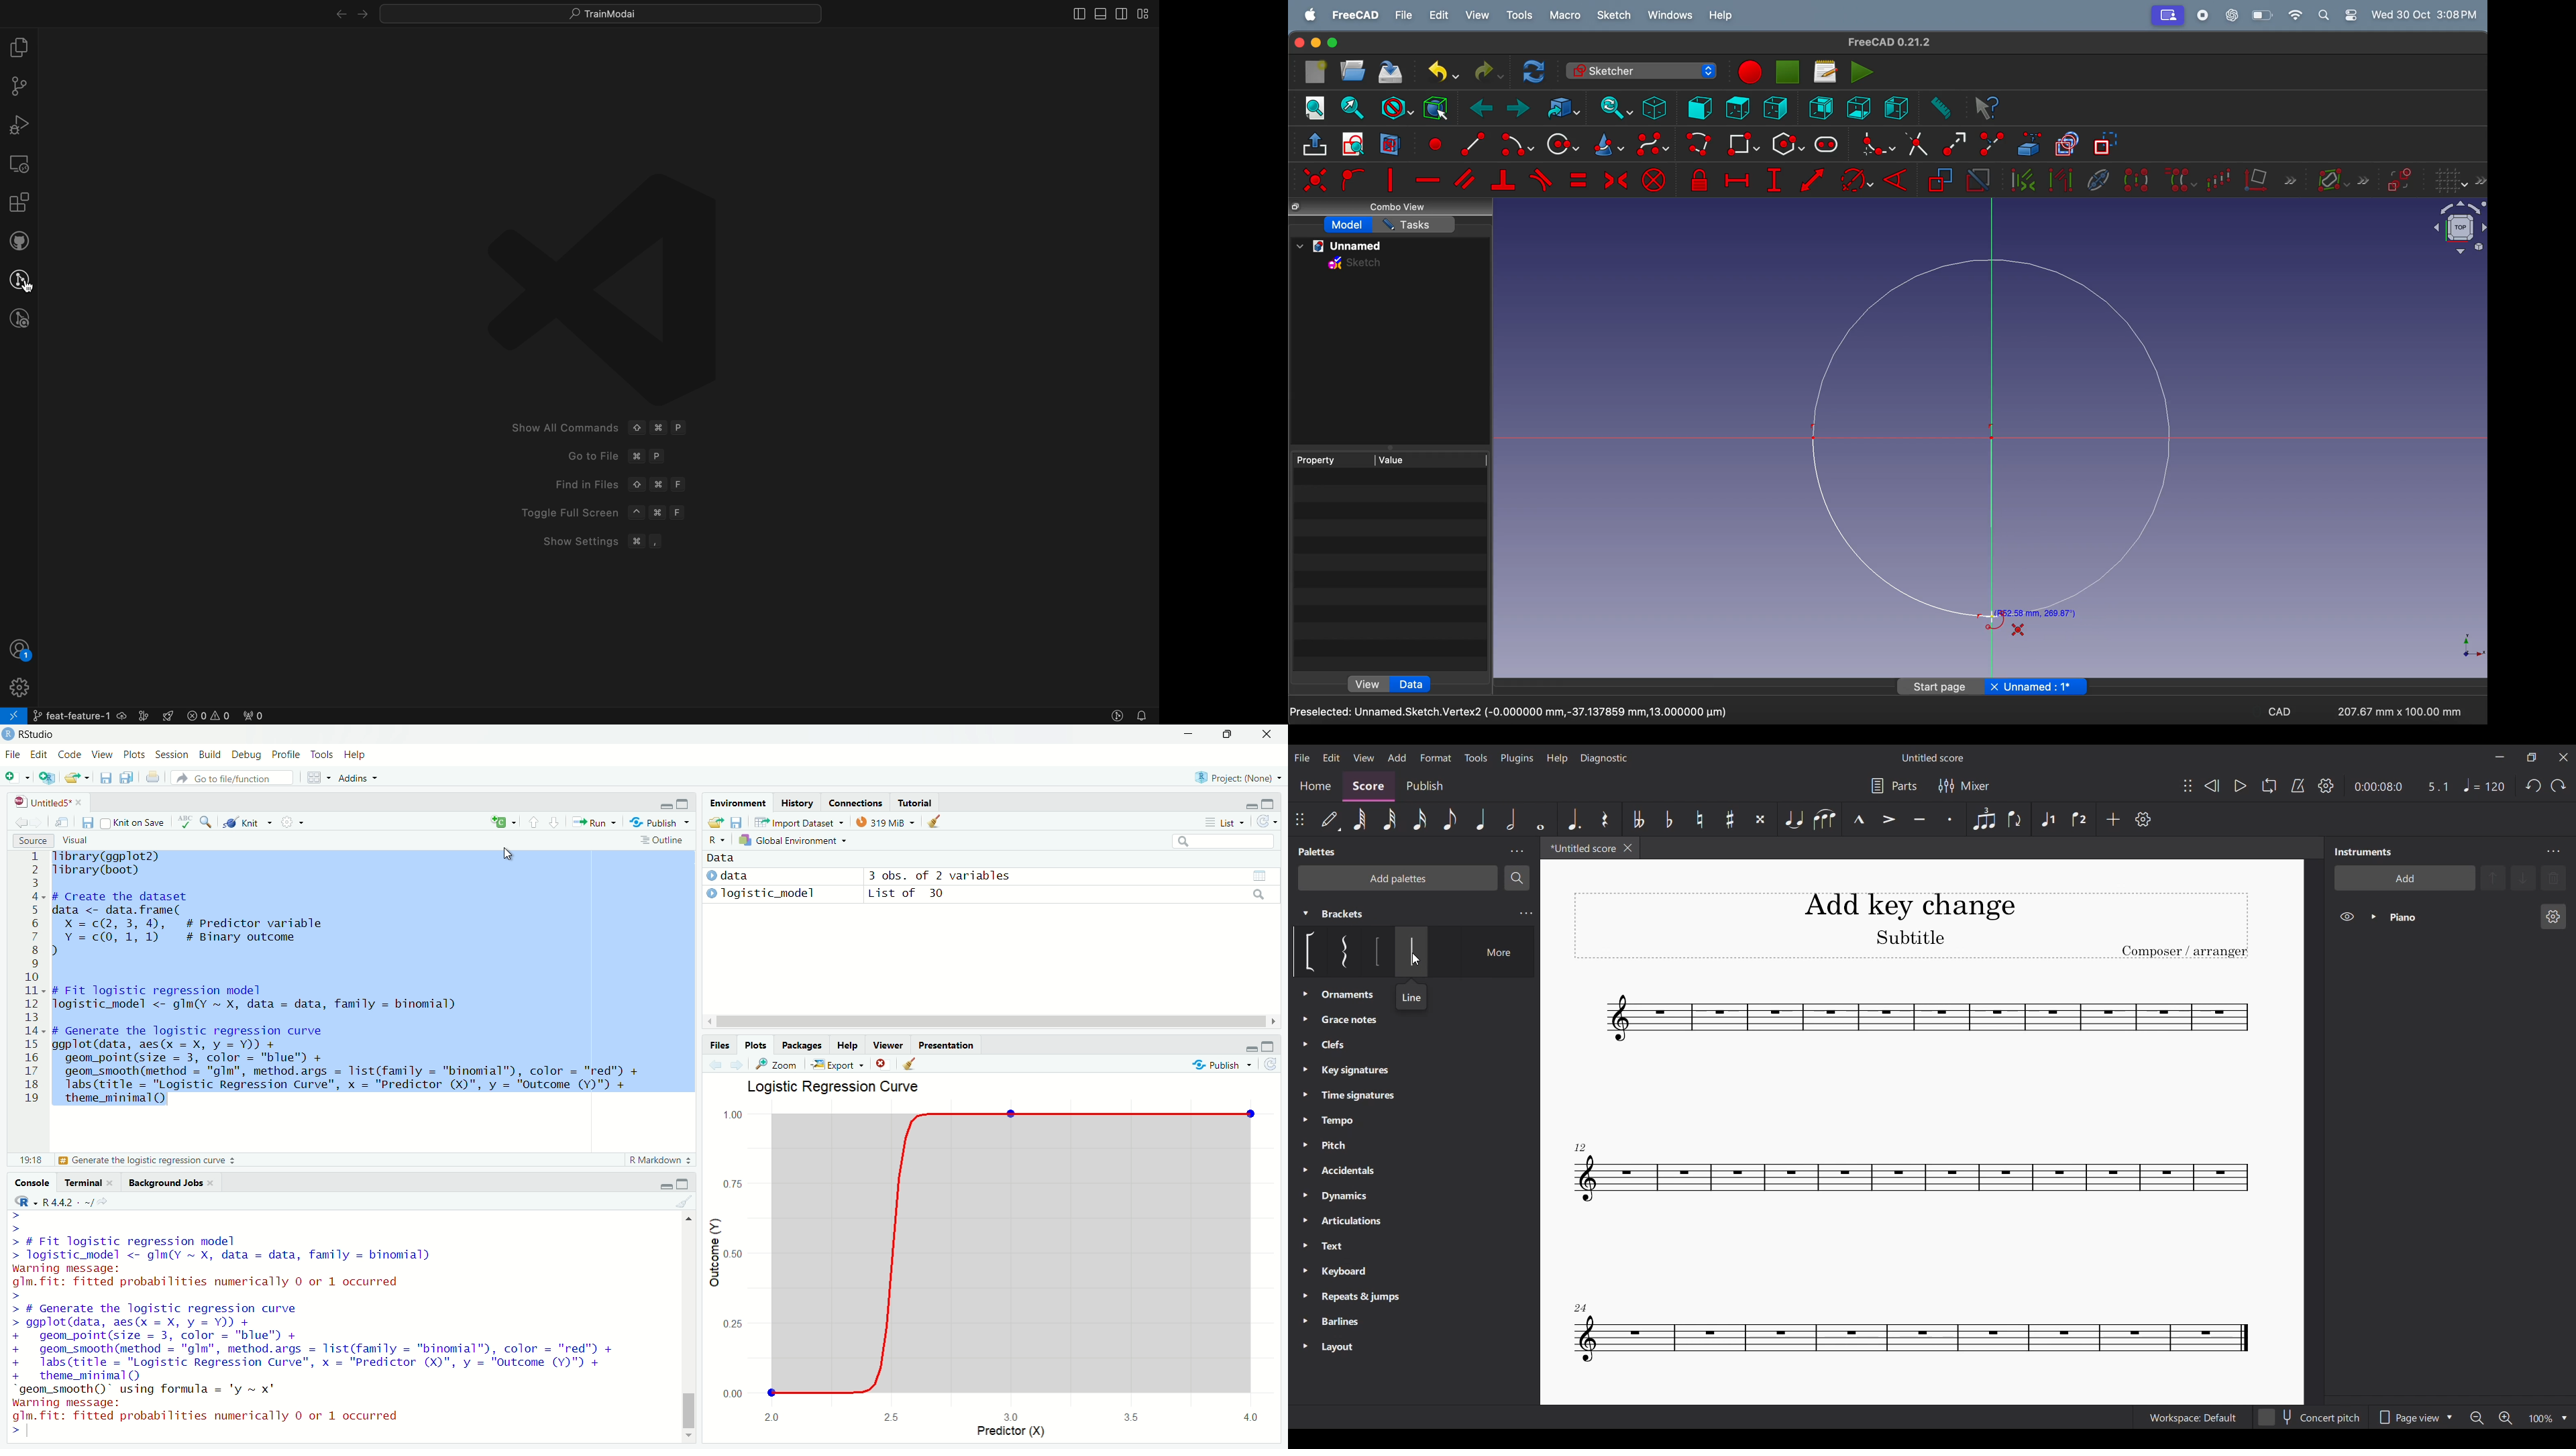  Describe the element at coordinates (833, 1087) in the screenshot. I see `Logistic Regression Curve` at that location.